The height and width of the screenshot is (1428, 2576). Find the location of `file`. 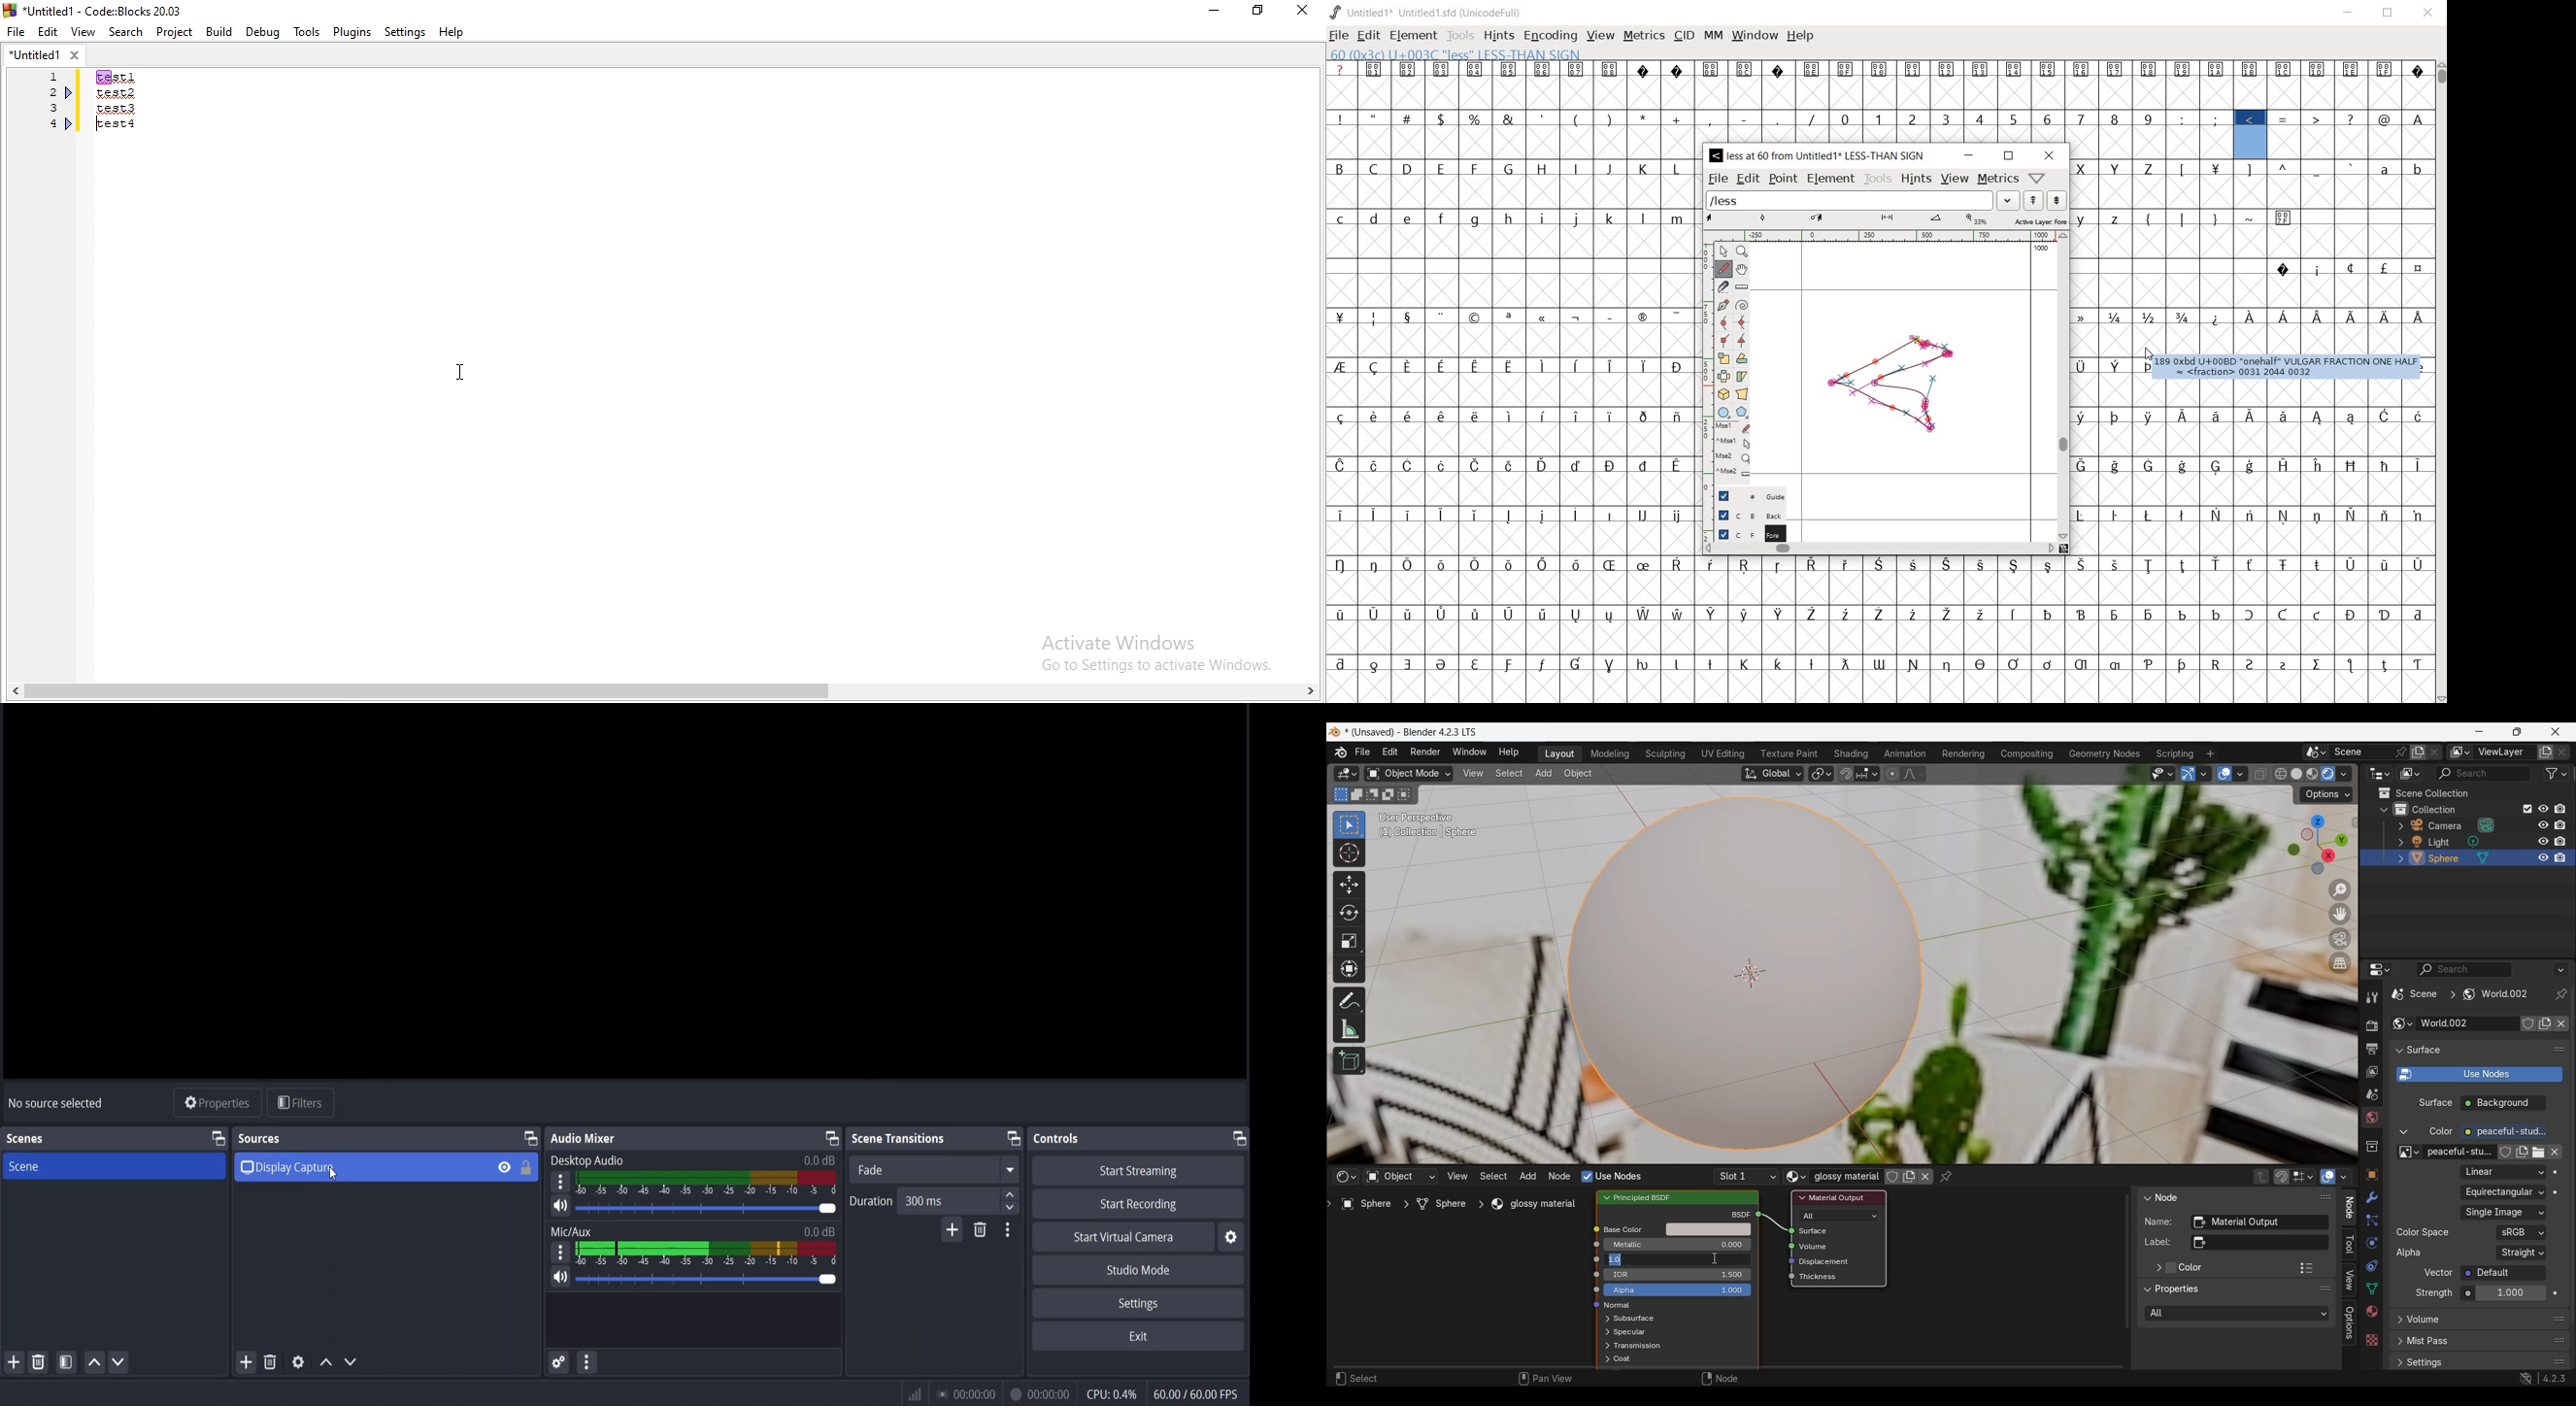

file is located at coordinates (1340, 36).